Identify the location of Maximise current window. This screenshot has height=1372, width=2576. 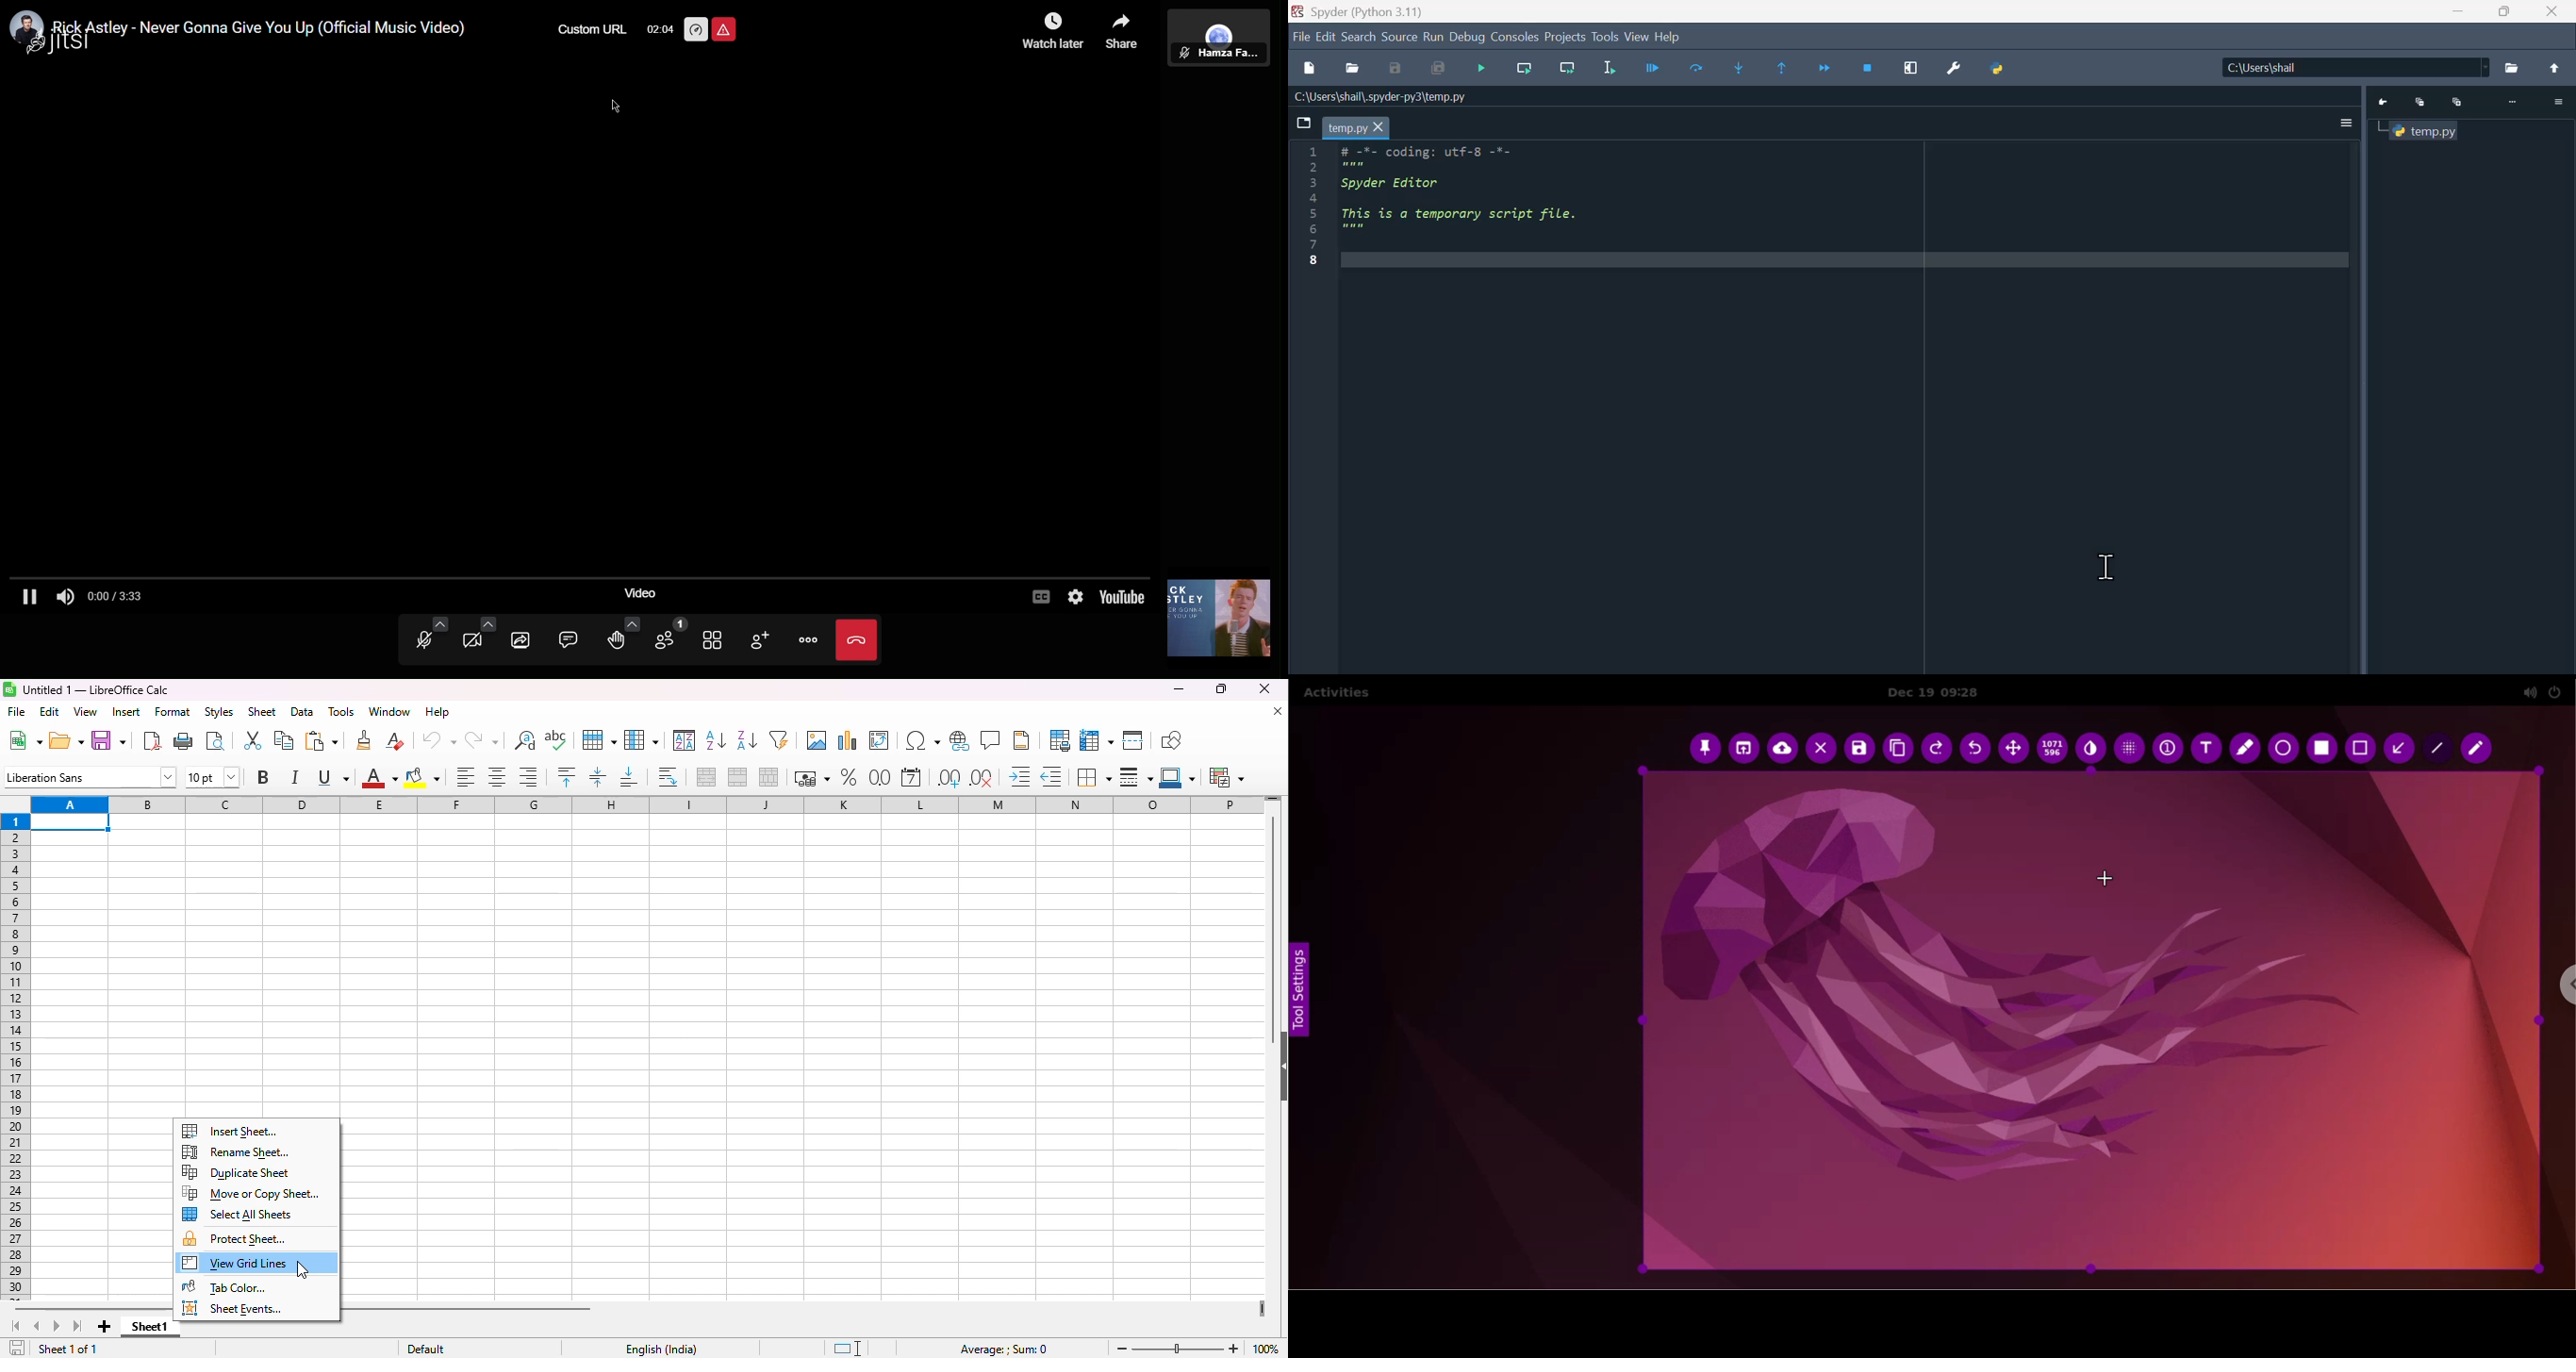
(1911, 68).